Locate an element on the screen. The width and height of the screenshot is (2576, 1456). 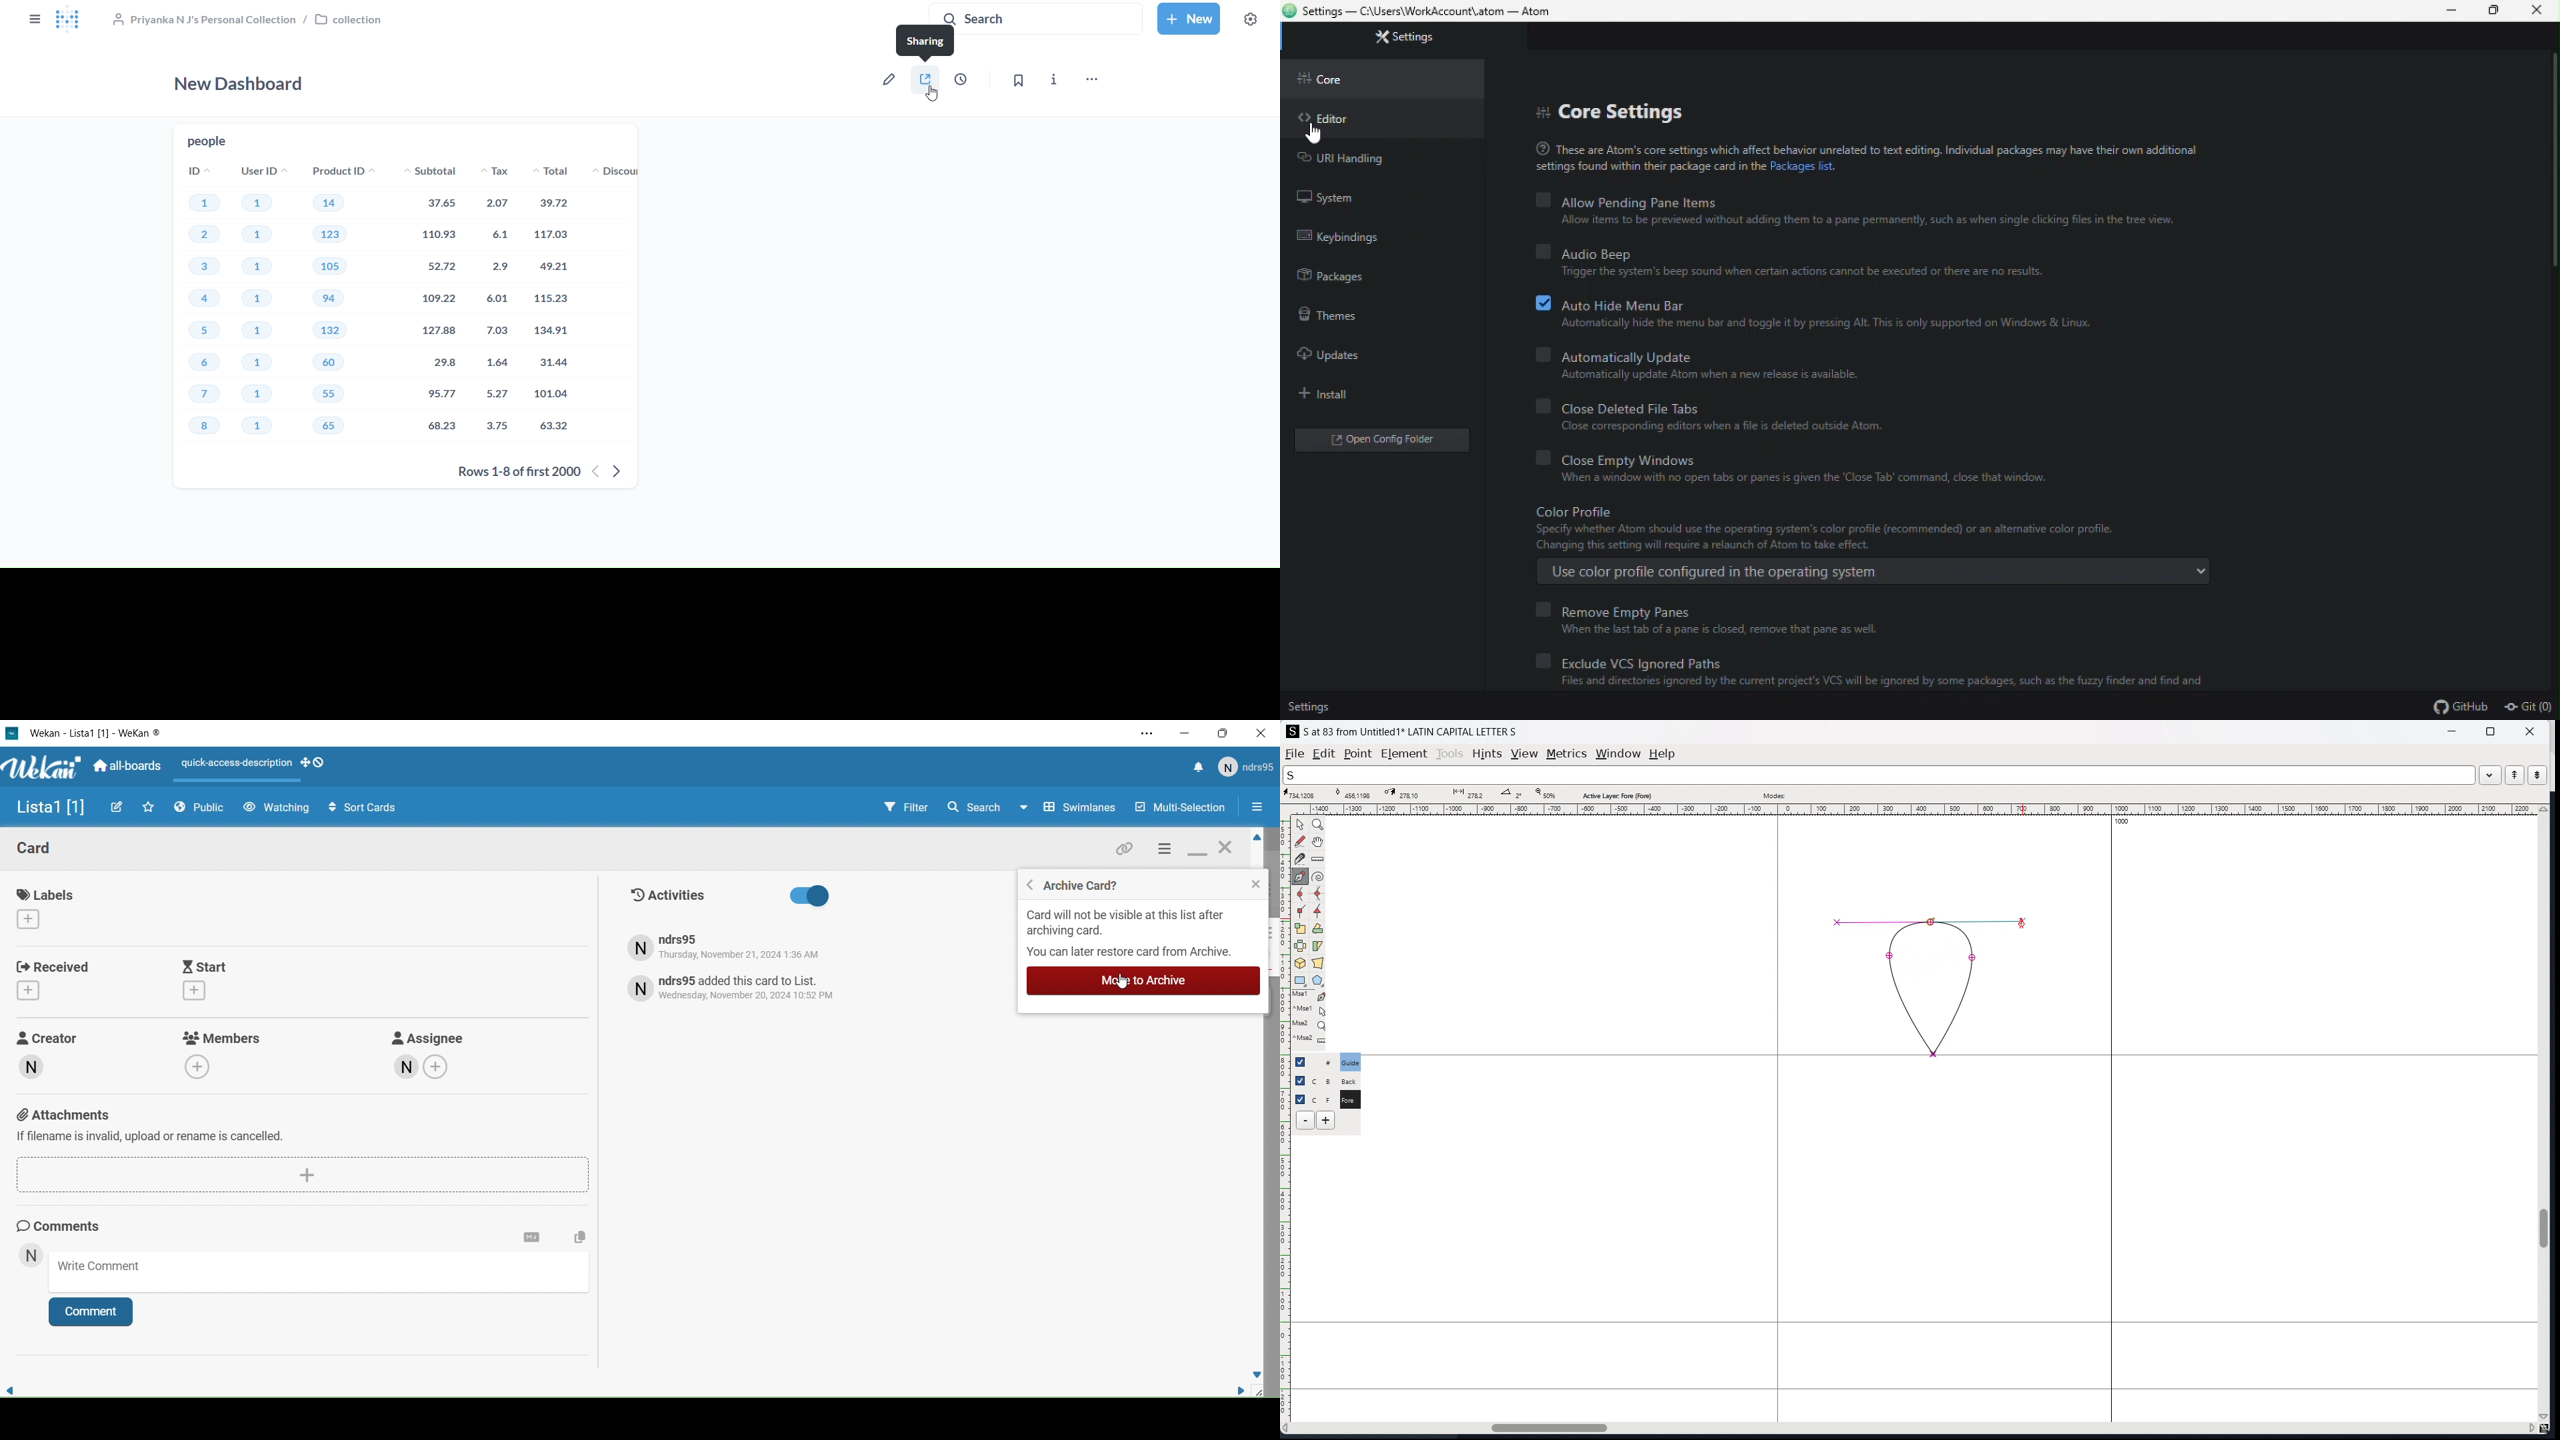
Received is located at coordinates (57, 984).